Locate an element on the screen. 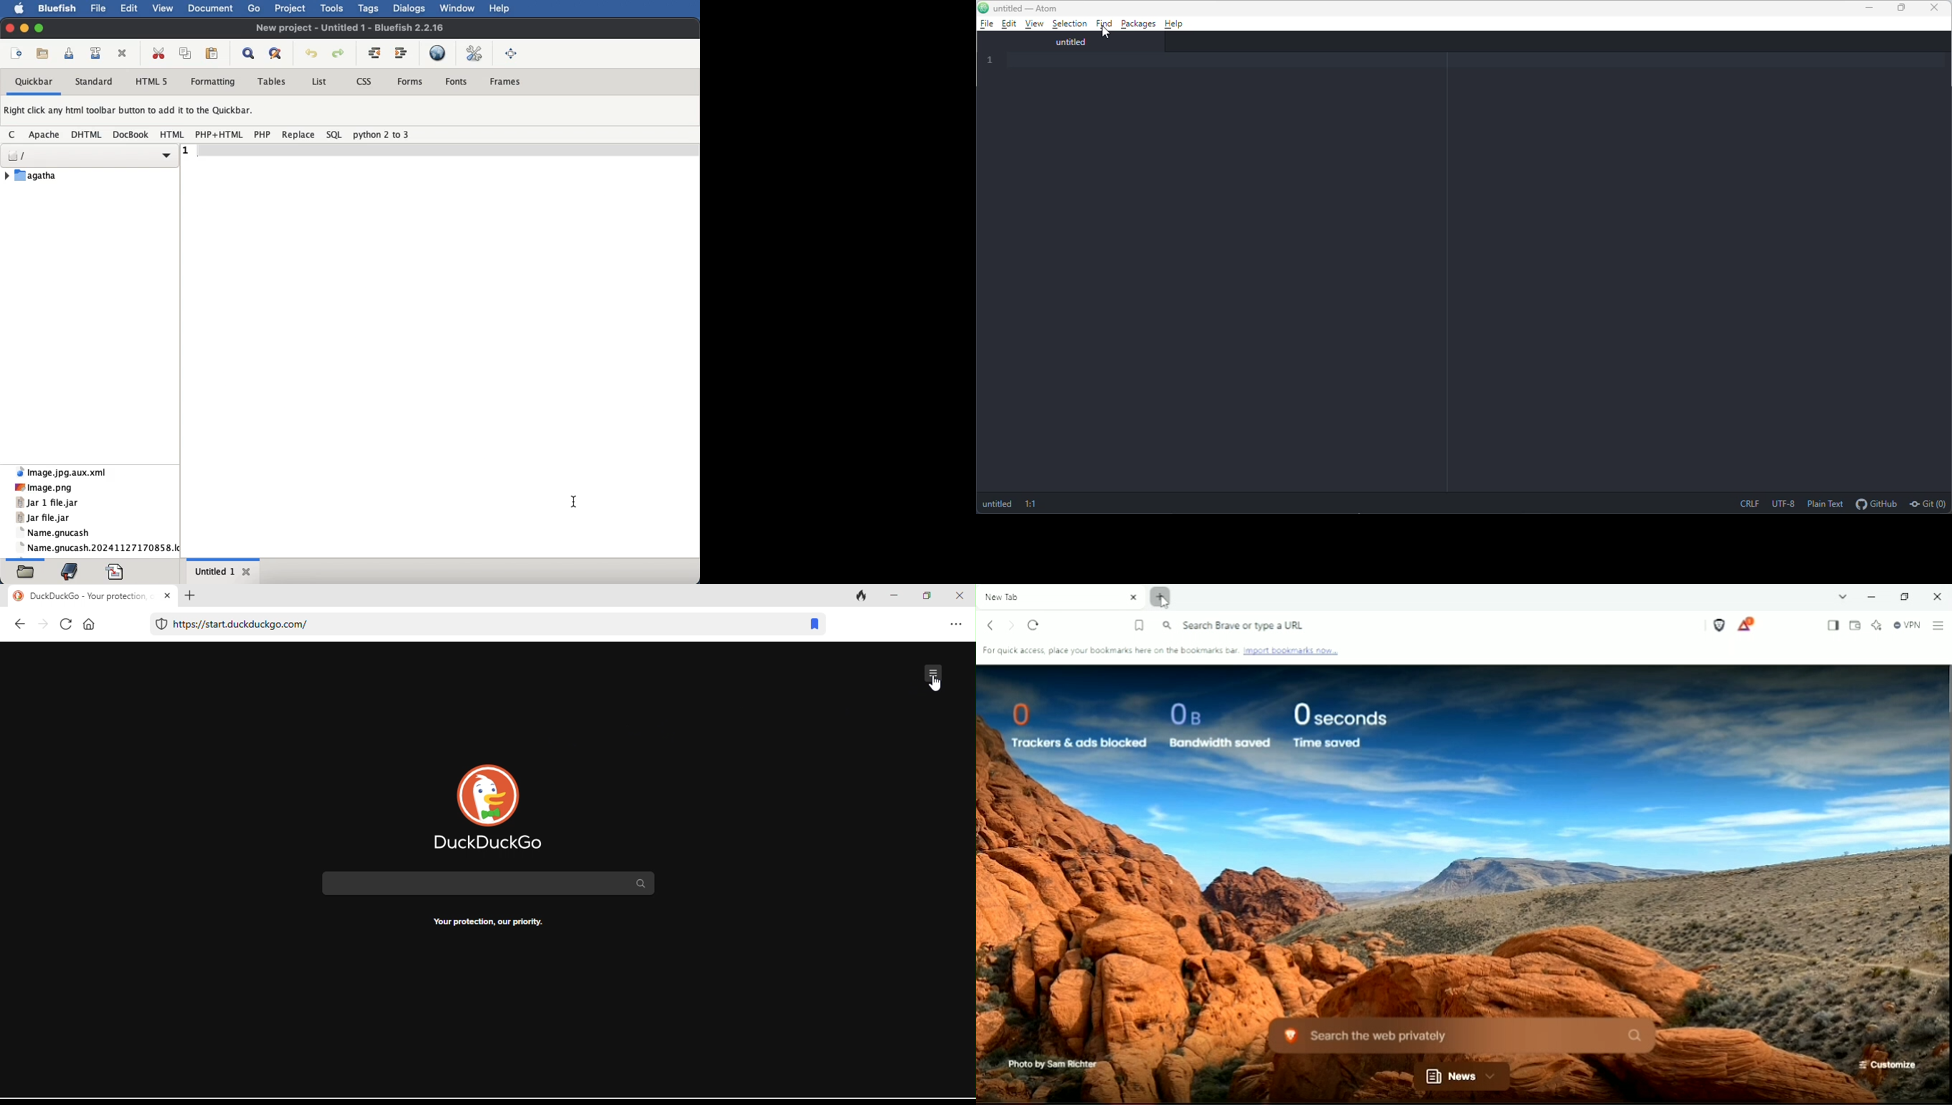 The image size is (1960, 1120). edit is located at coordinates (1007, 23).